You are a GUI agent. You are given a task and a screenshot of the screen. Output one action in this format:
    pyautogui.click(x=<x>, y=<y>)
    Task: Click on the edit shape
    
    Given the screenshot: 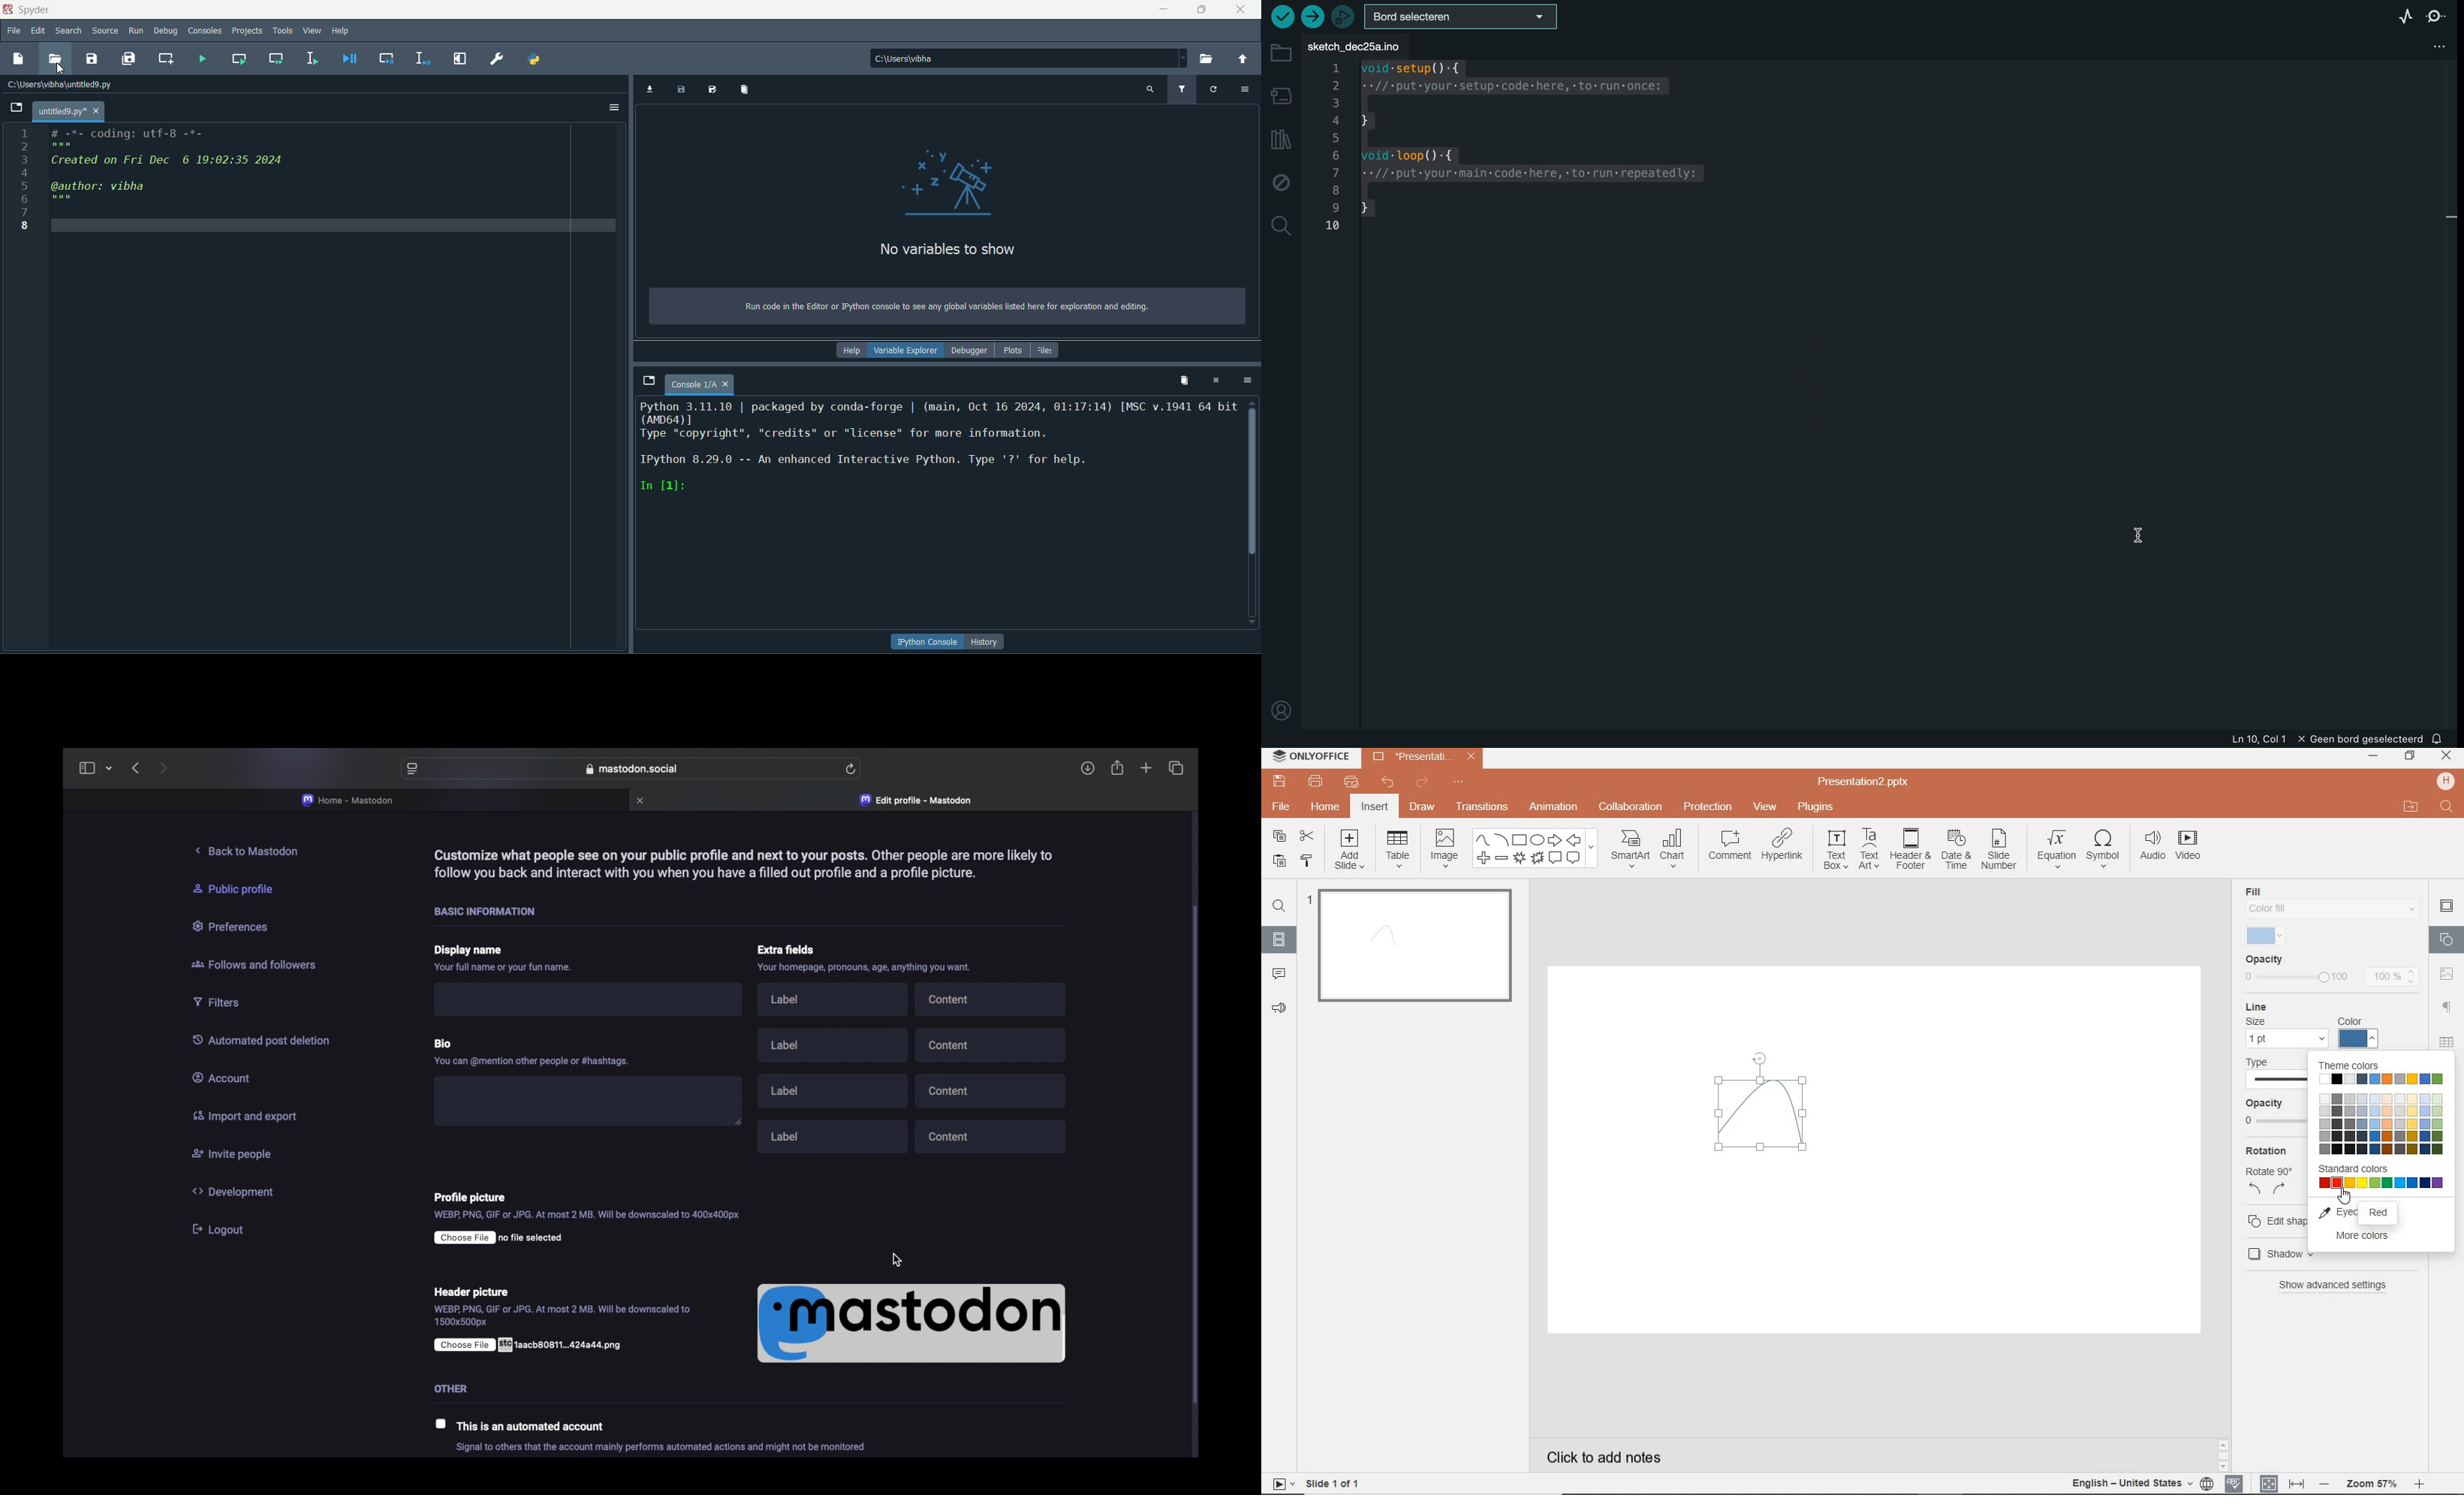 What is the action you would take?
    pyautogui.click(x=2275, y=1221)
    